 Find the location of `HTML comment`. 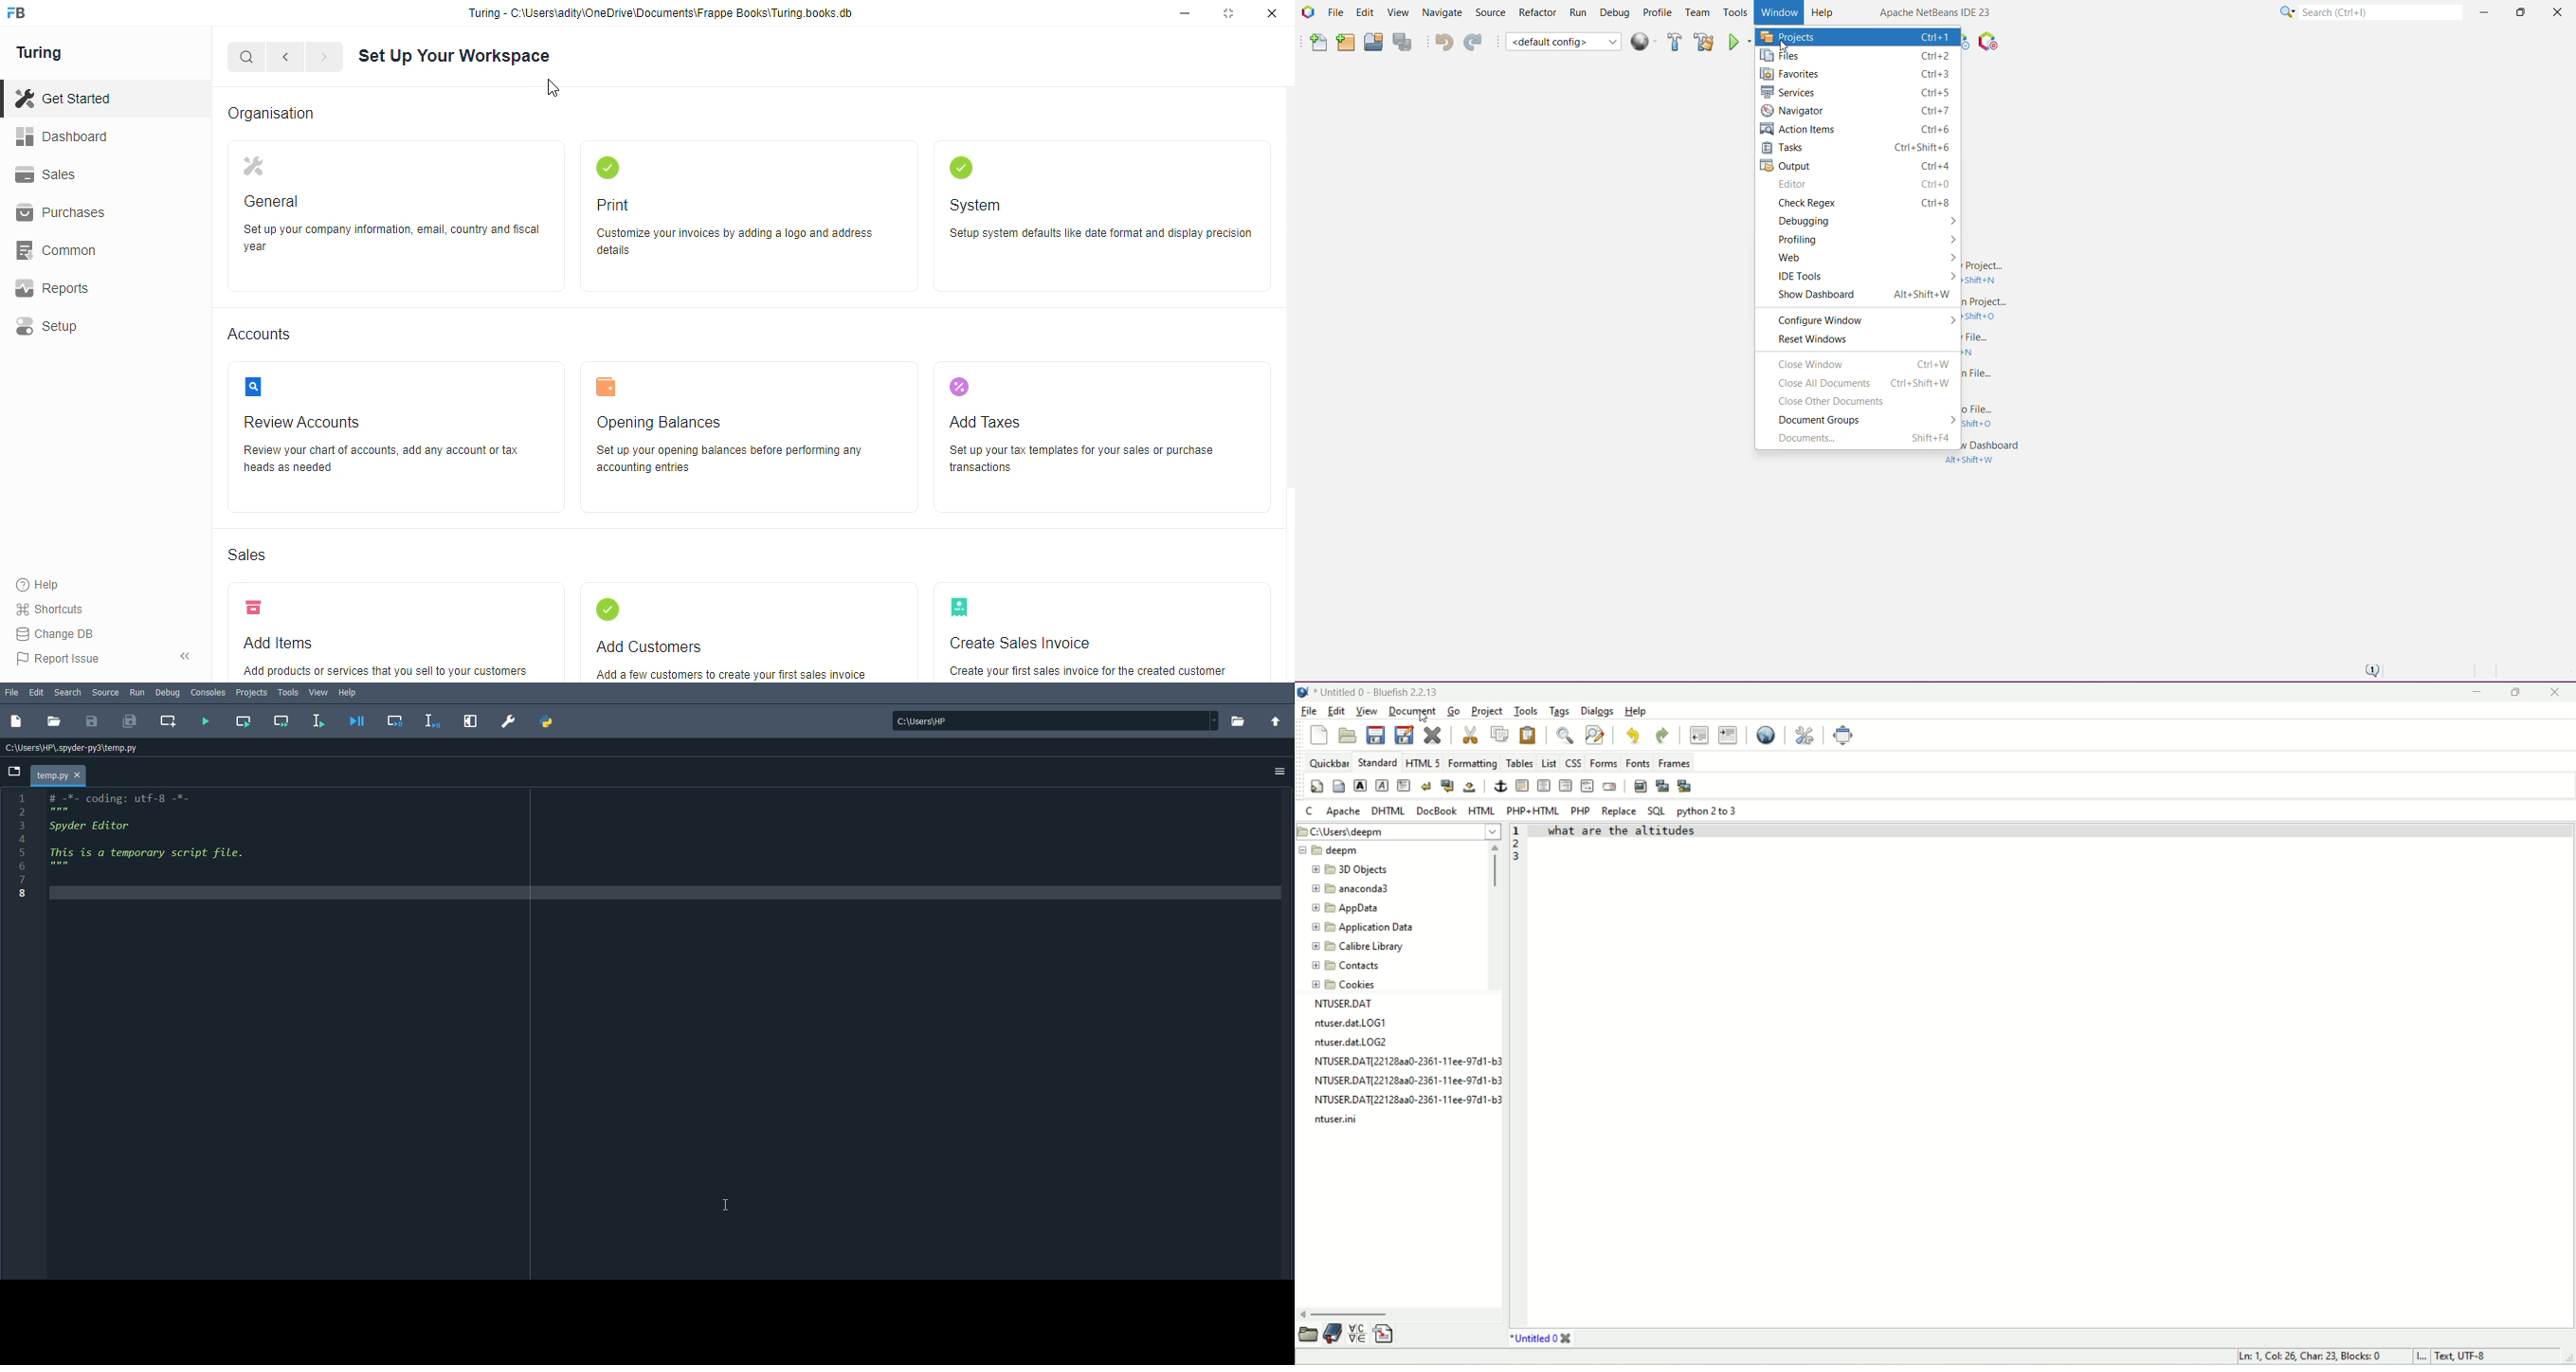

HTML comment is located at coordinates (1587, 787).